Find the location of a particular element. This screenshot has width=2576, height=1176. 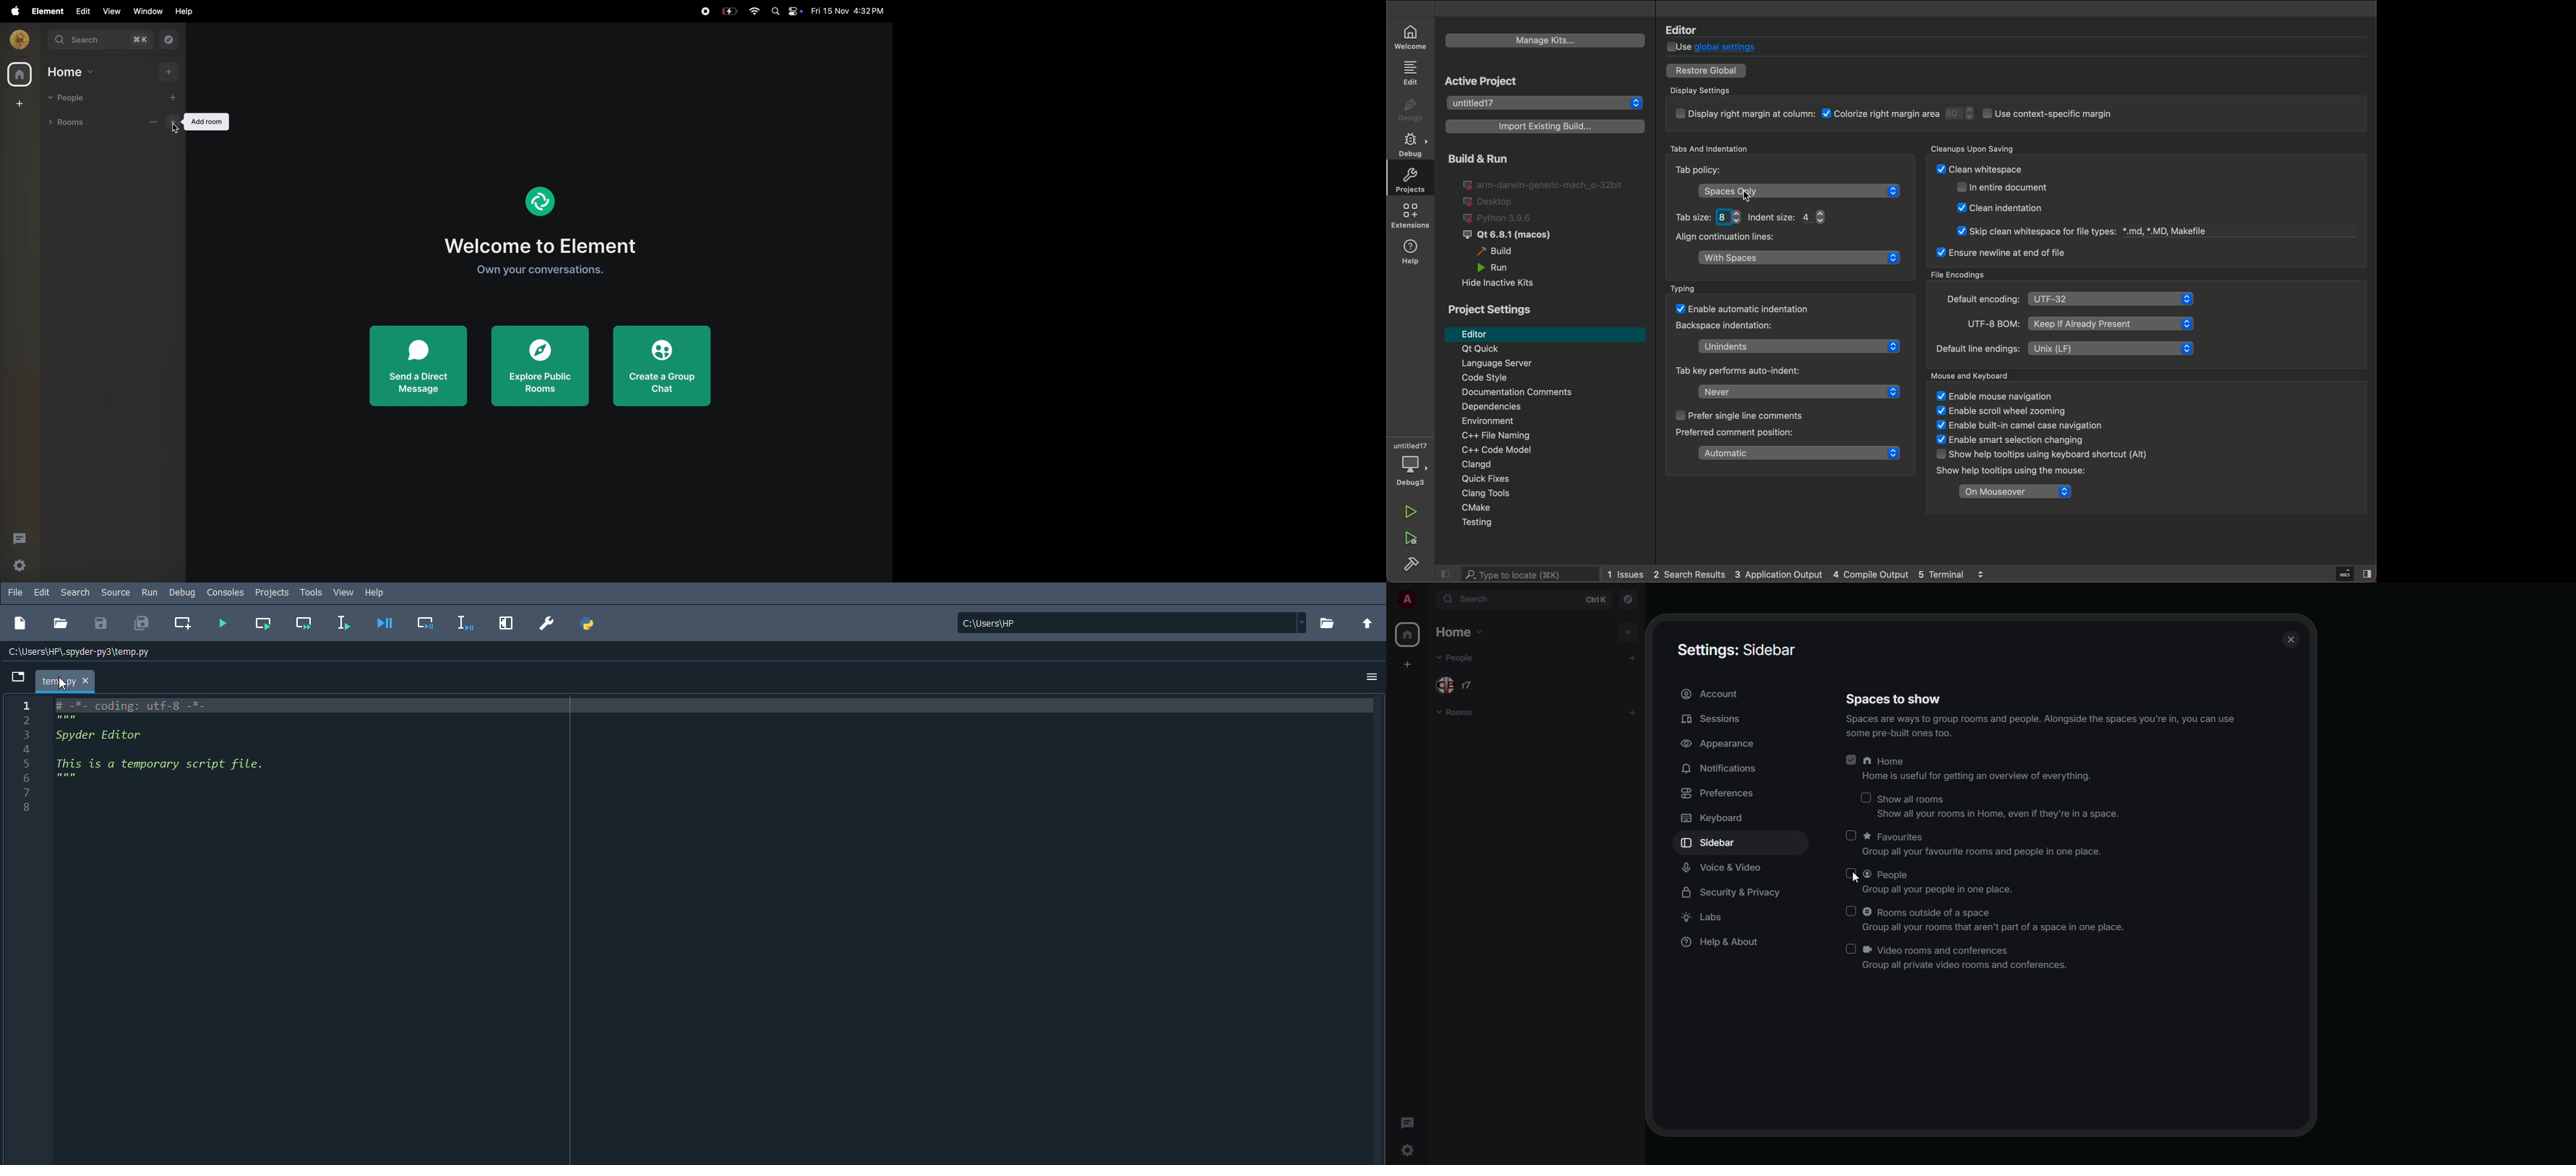

hide inactive kits is located at coordinates (1500, 283).